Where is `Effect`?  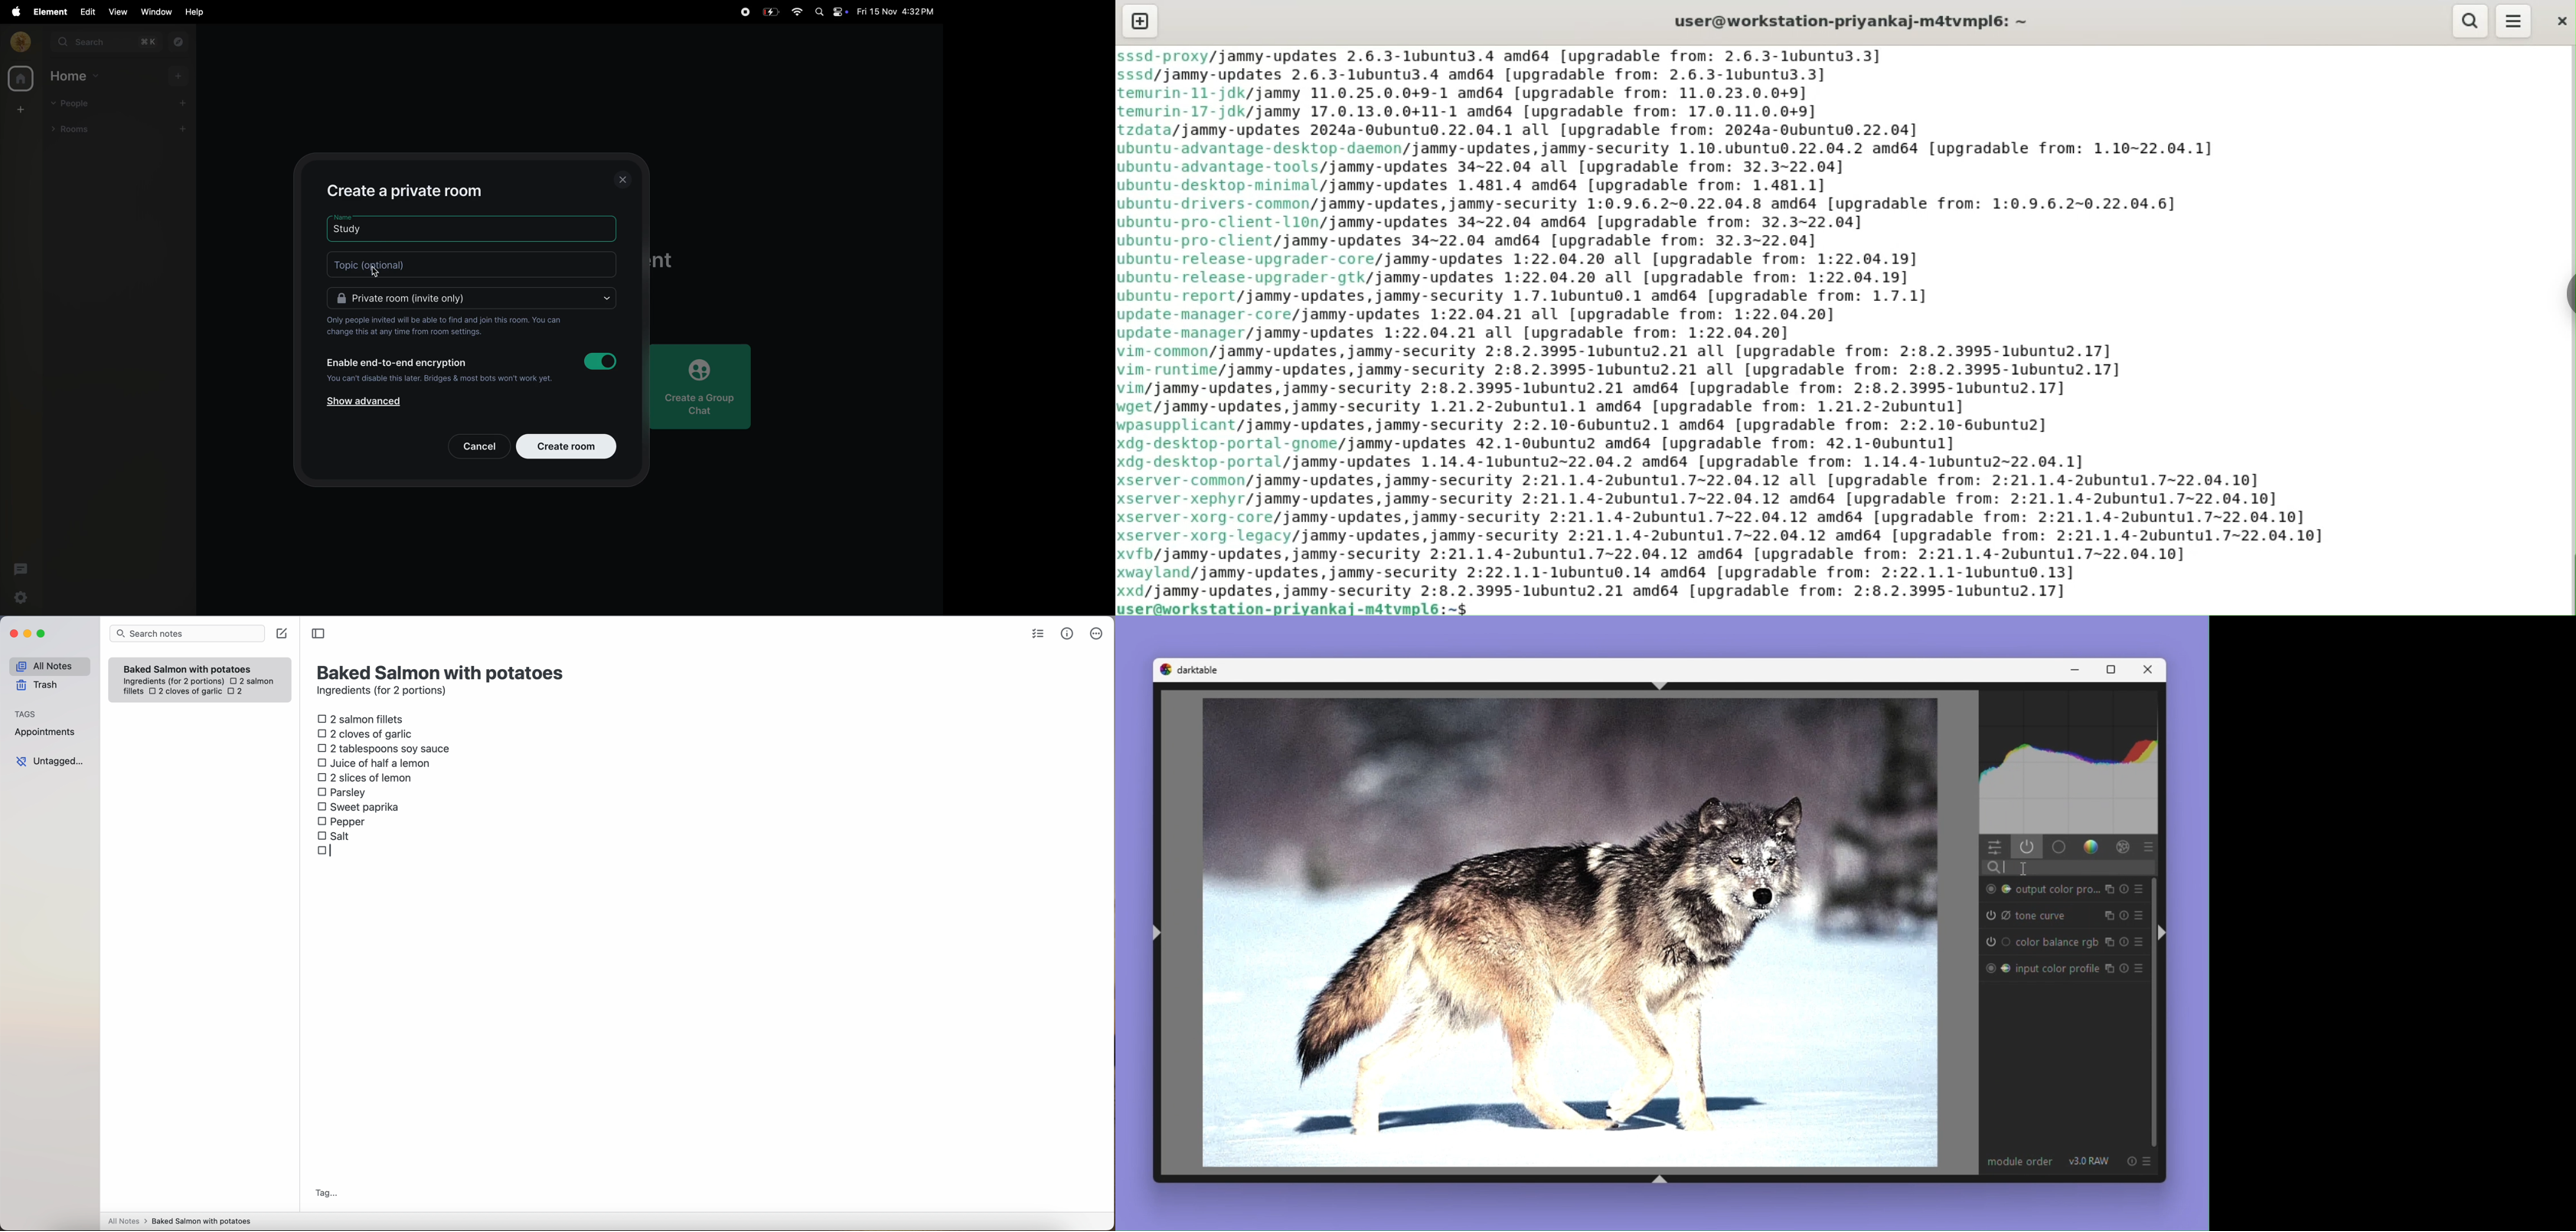 Effect is located at coordinates (2124, 847).